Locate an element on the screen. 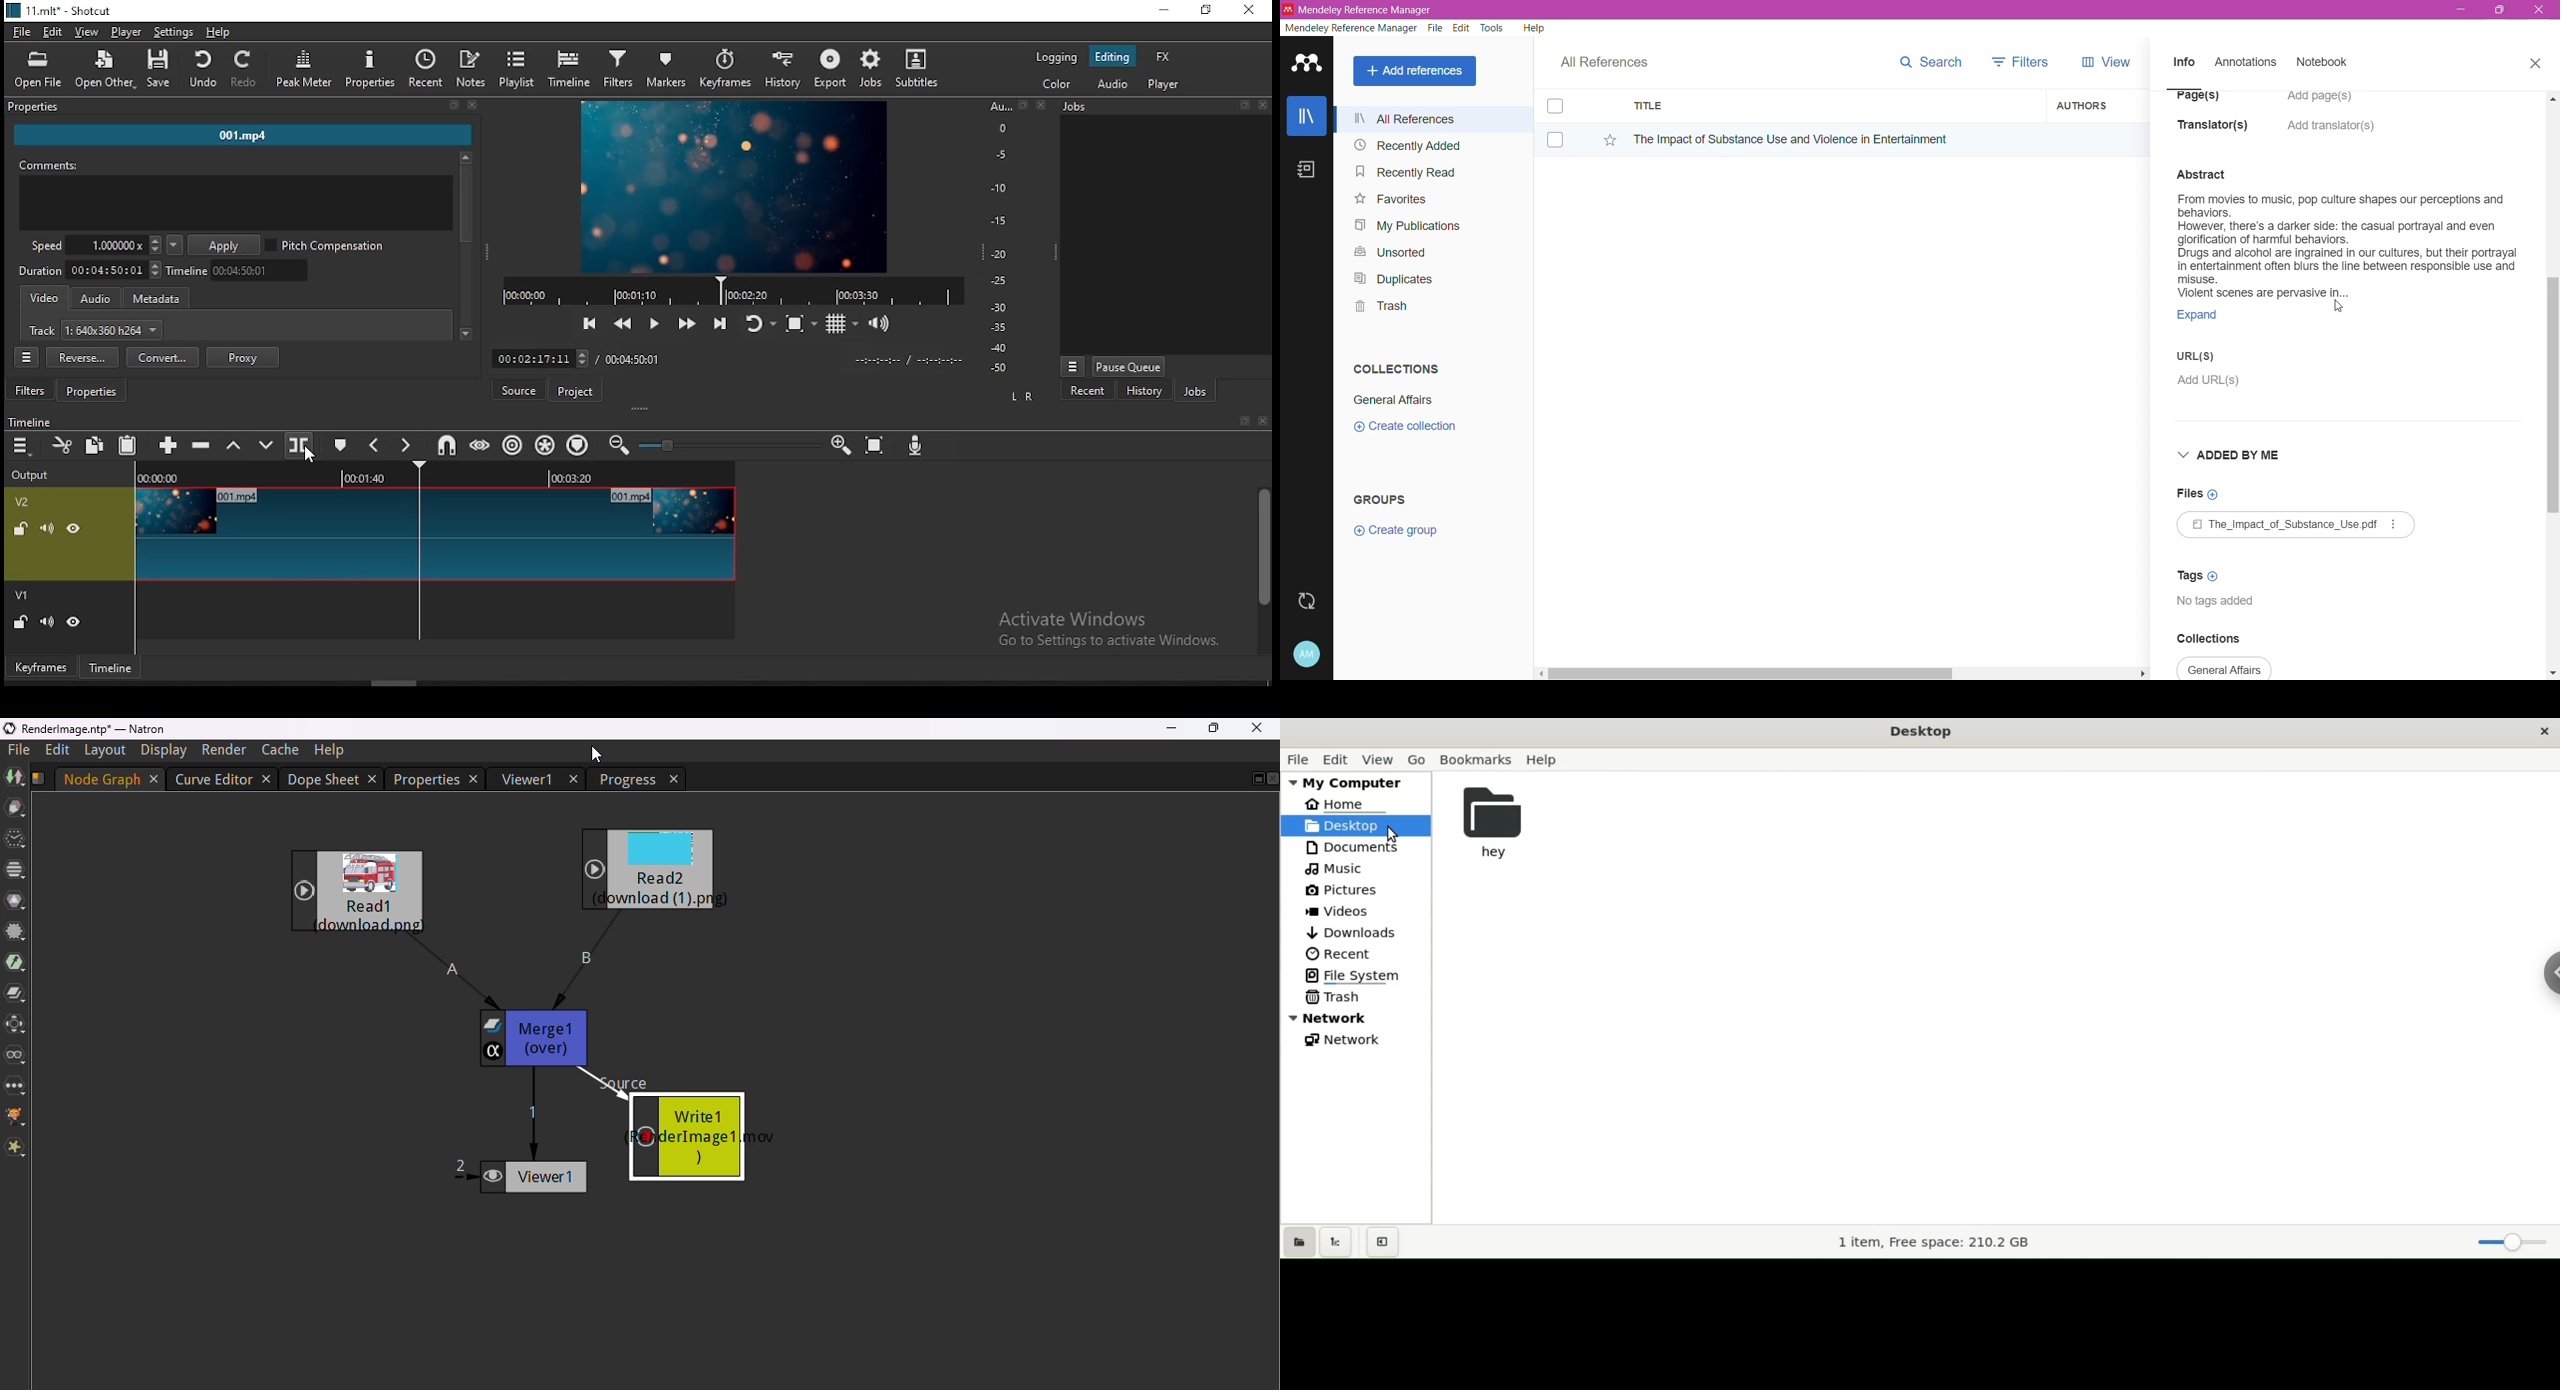 The image size is (2576, 1400). player is located at coordinates (1169, 86).